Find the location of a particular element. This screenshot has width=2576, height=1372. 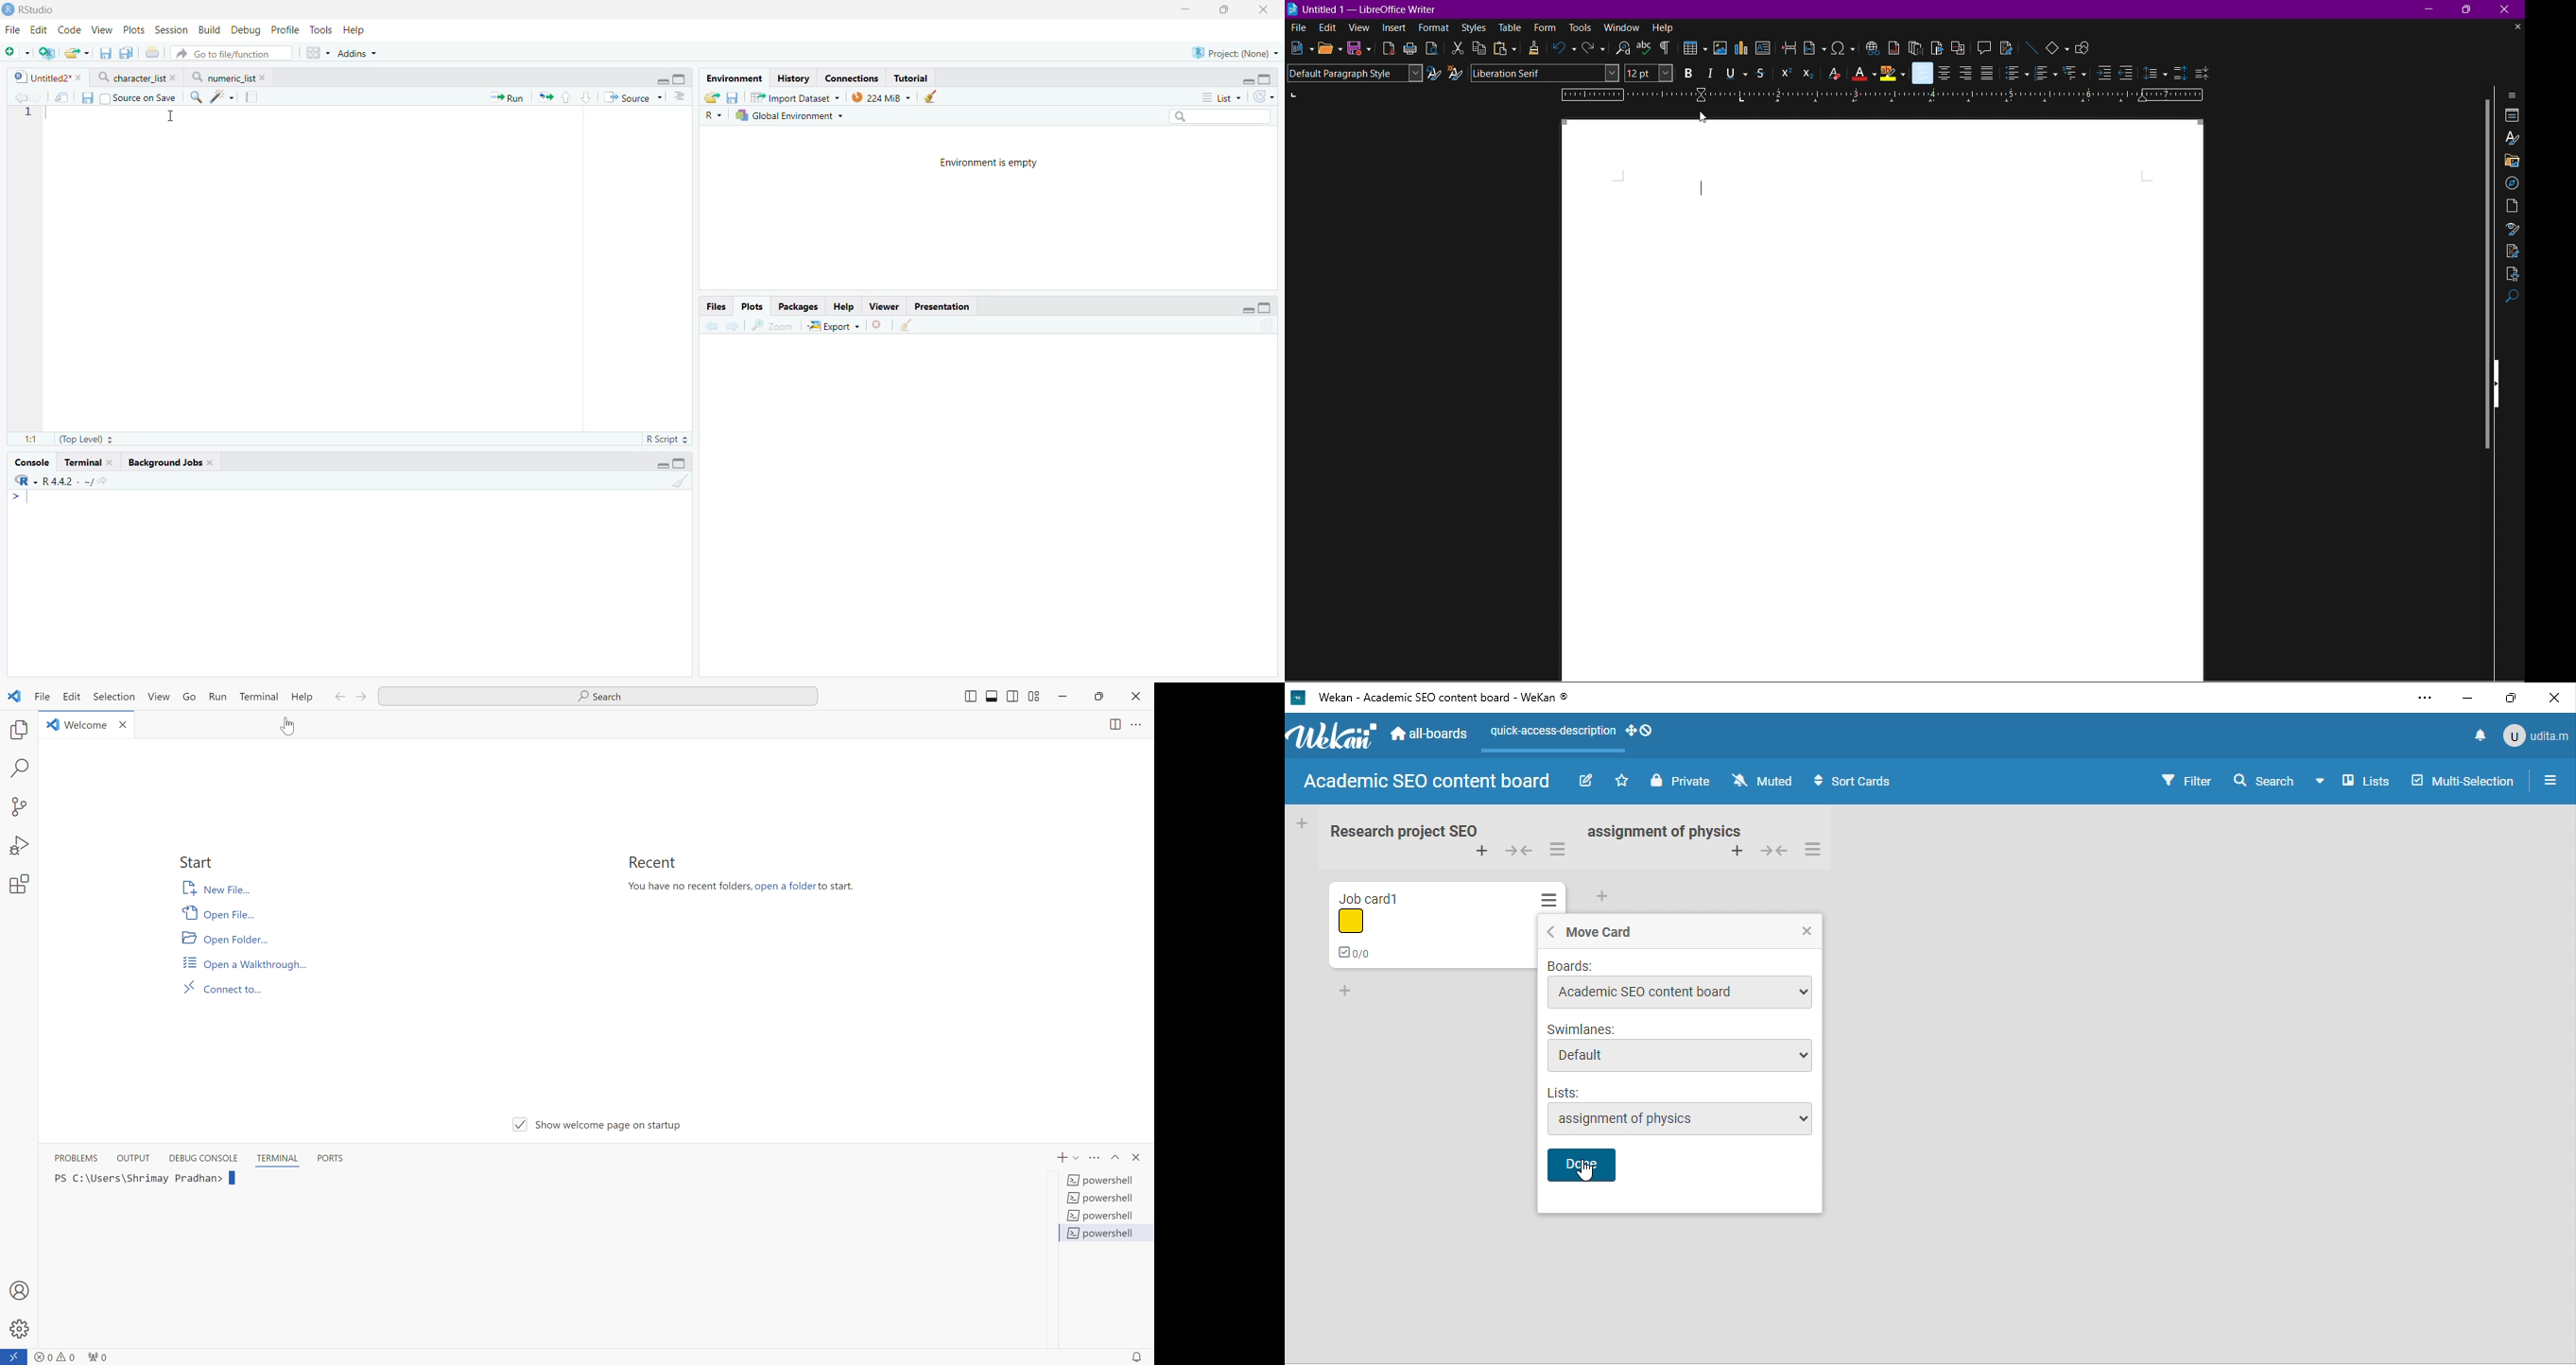

New File... is located at coordinates (218, 887).